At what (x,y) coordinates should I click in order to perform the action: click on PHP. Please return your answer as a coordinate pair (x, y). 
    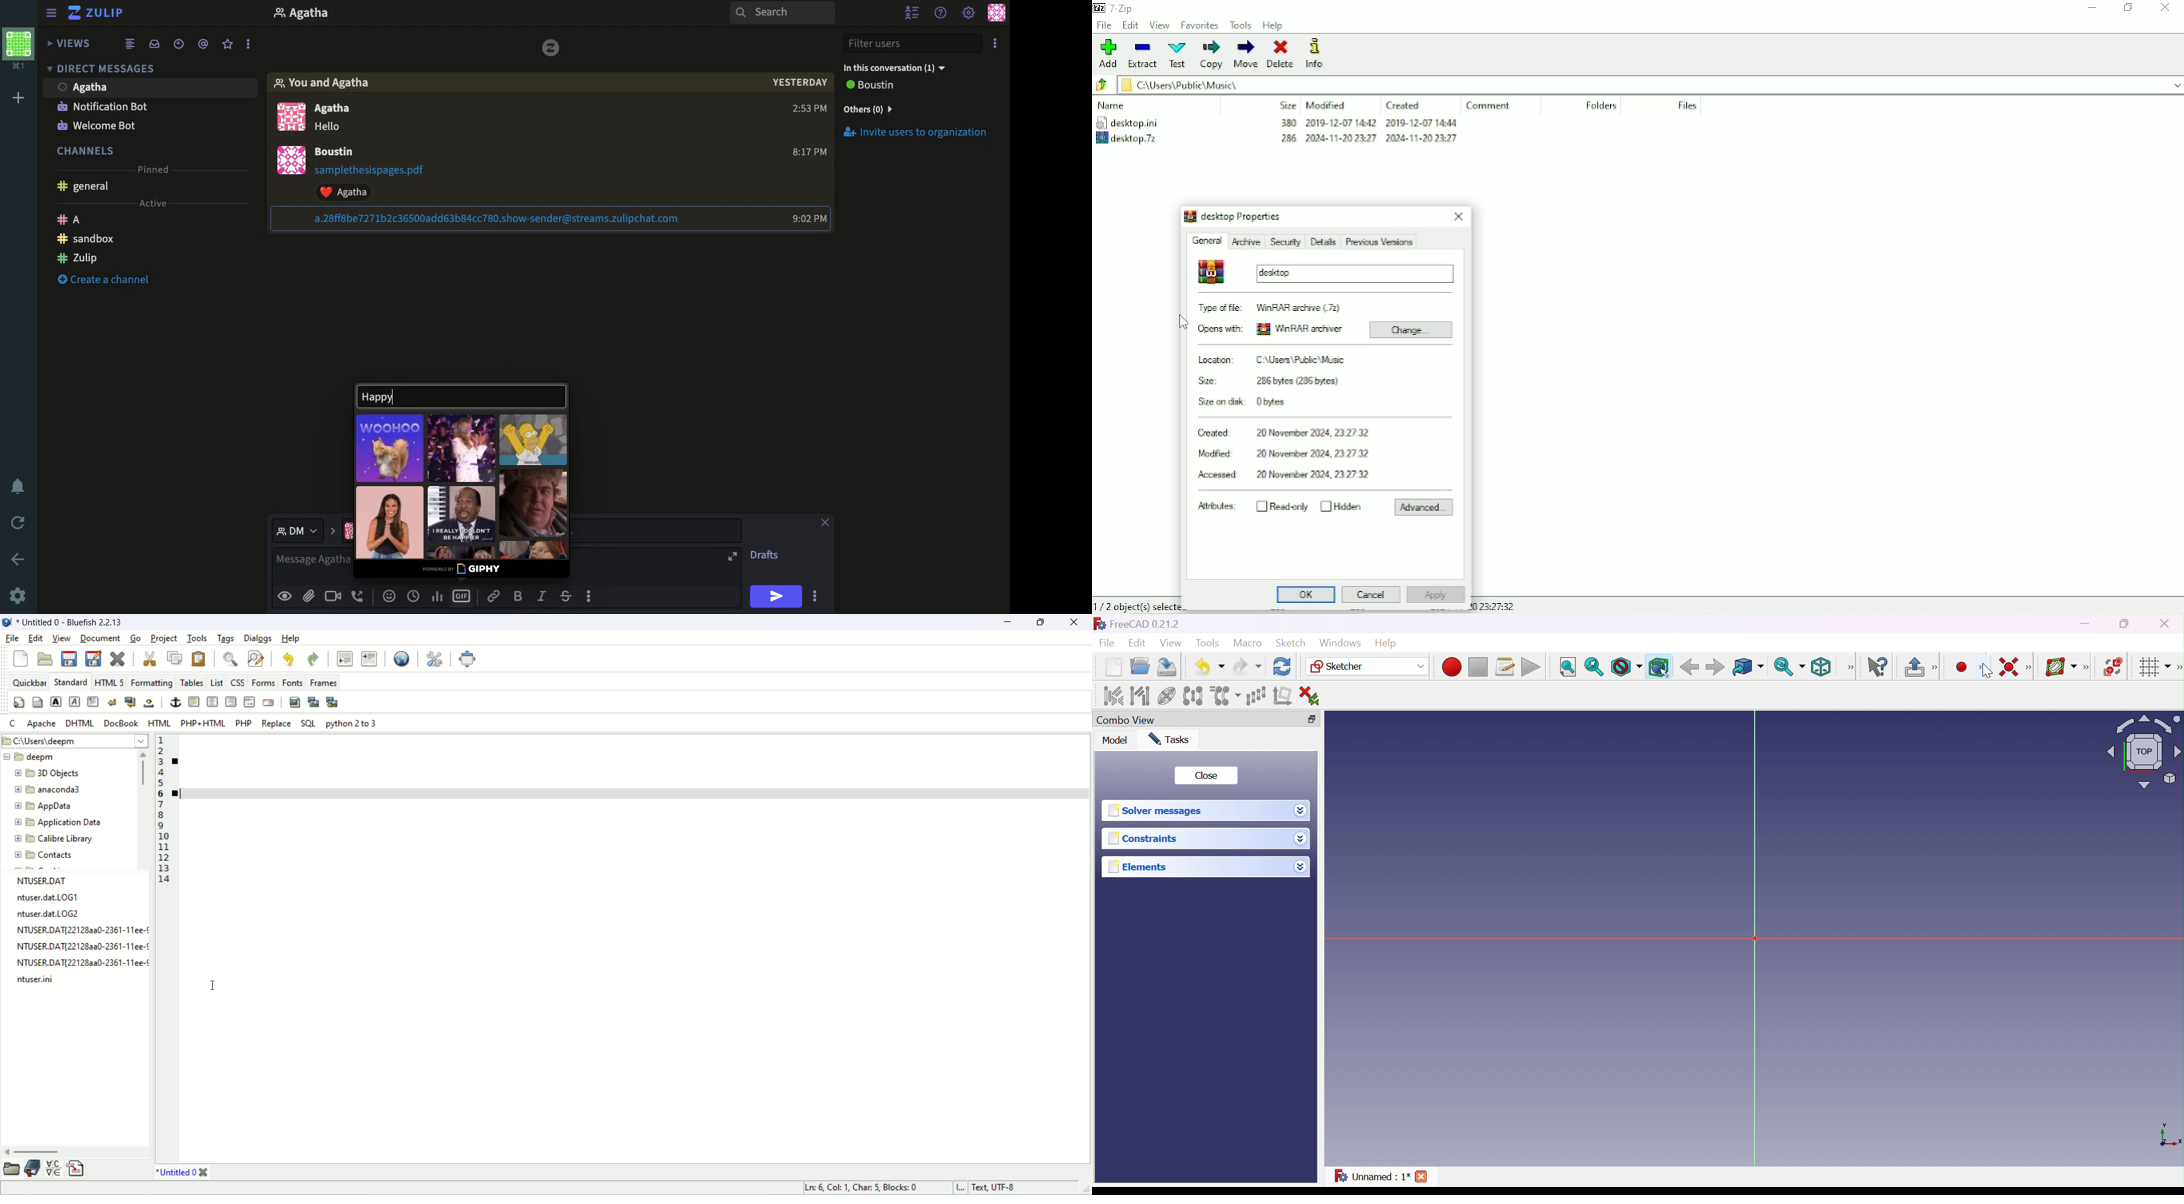
    Looking at the image, I should click on (246, 725).